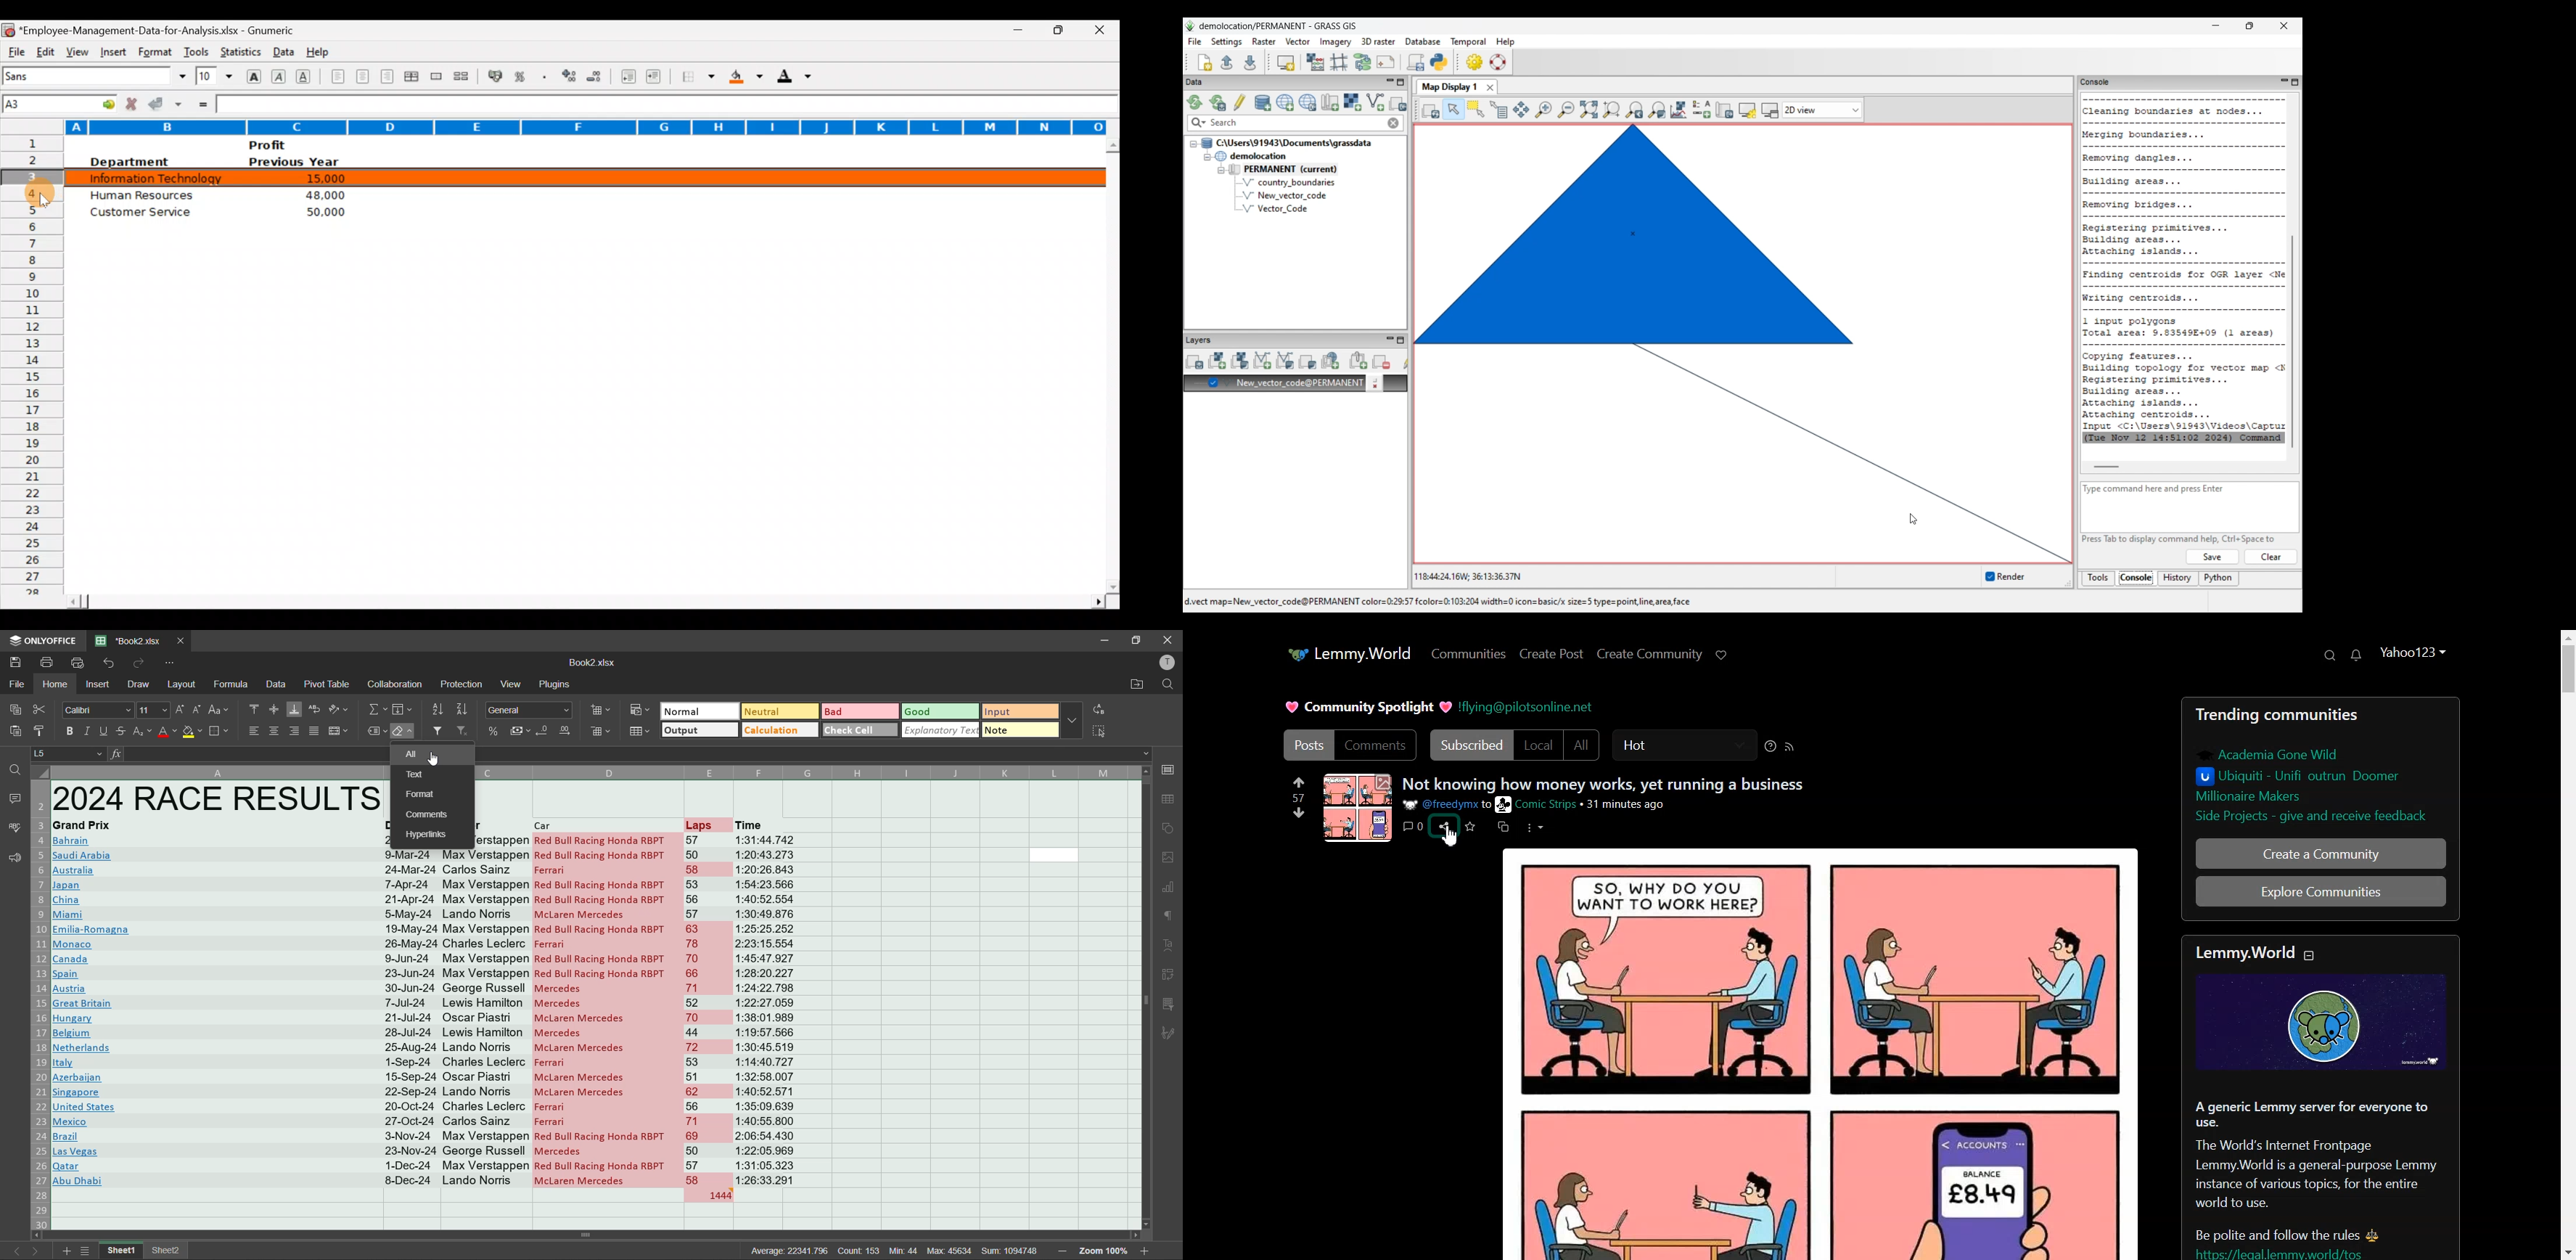  Describe the element at coordinates (406, 734) in the screenshot. I see `clear` at that location.